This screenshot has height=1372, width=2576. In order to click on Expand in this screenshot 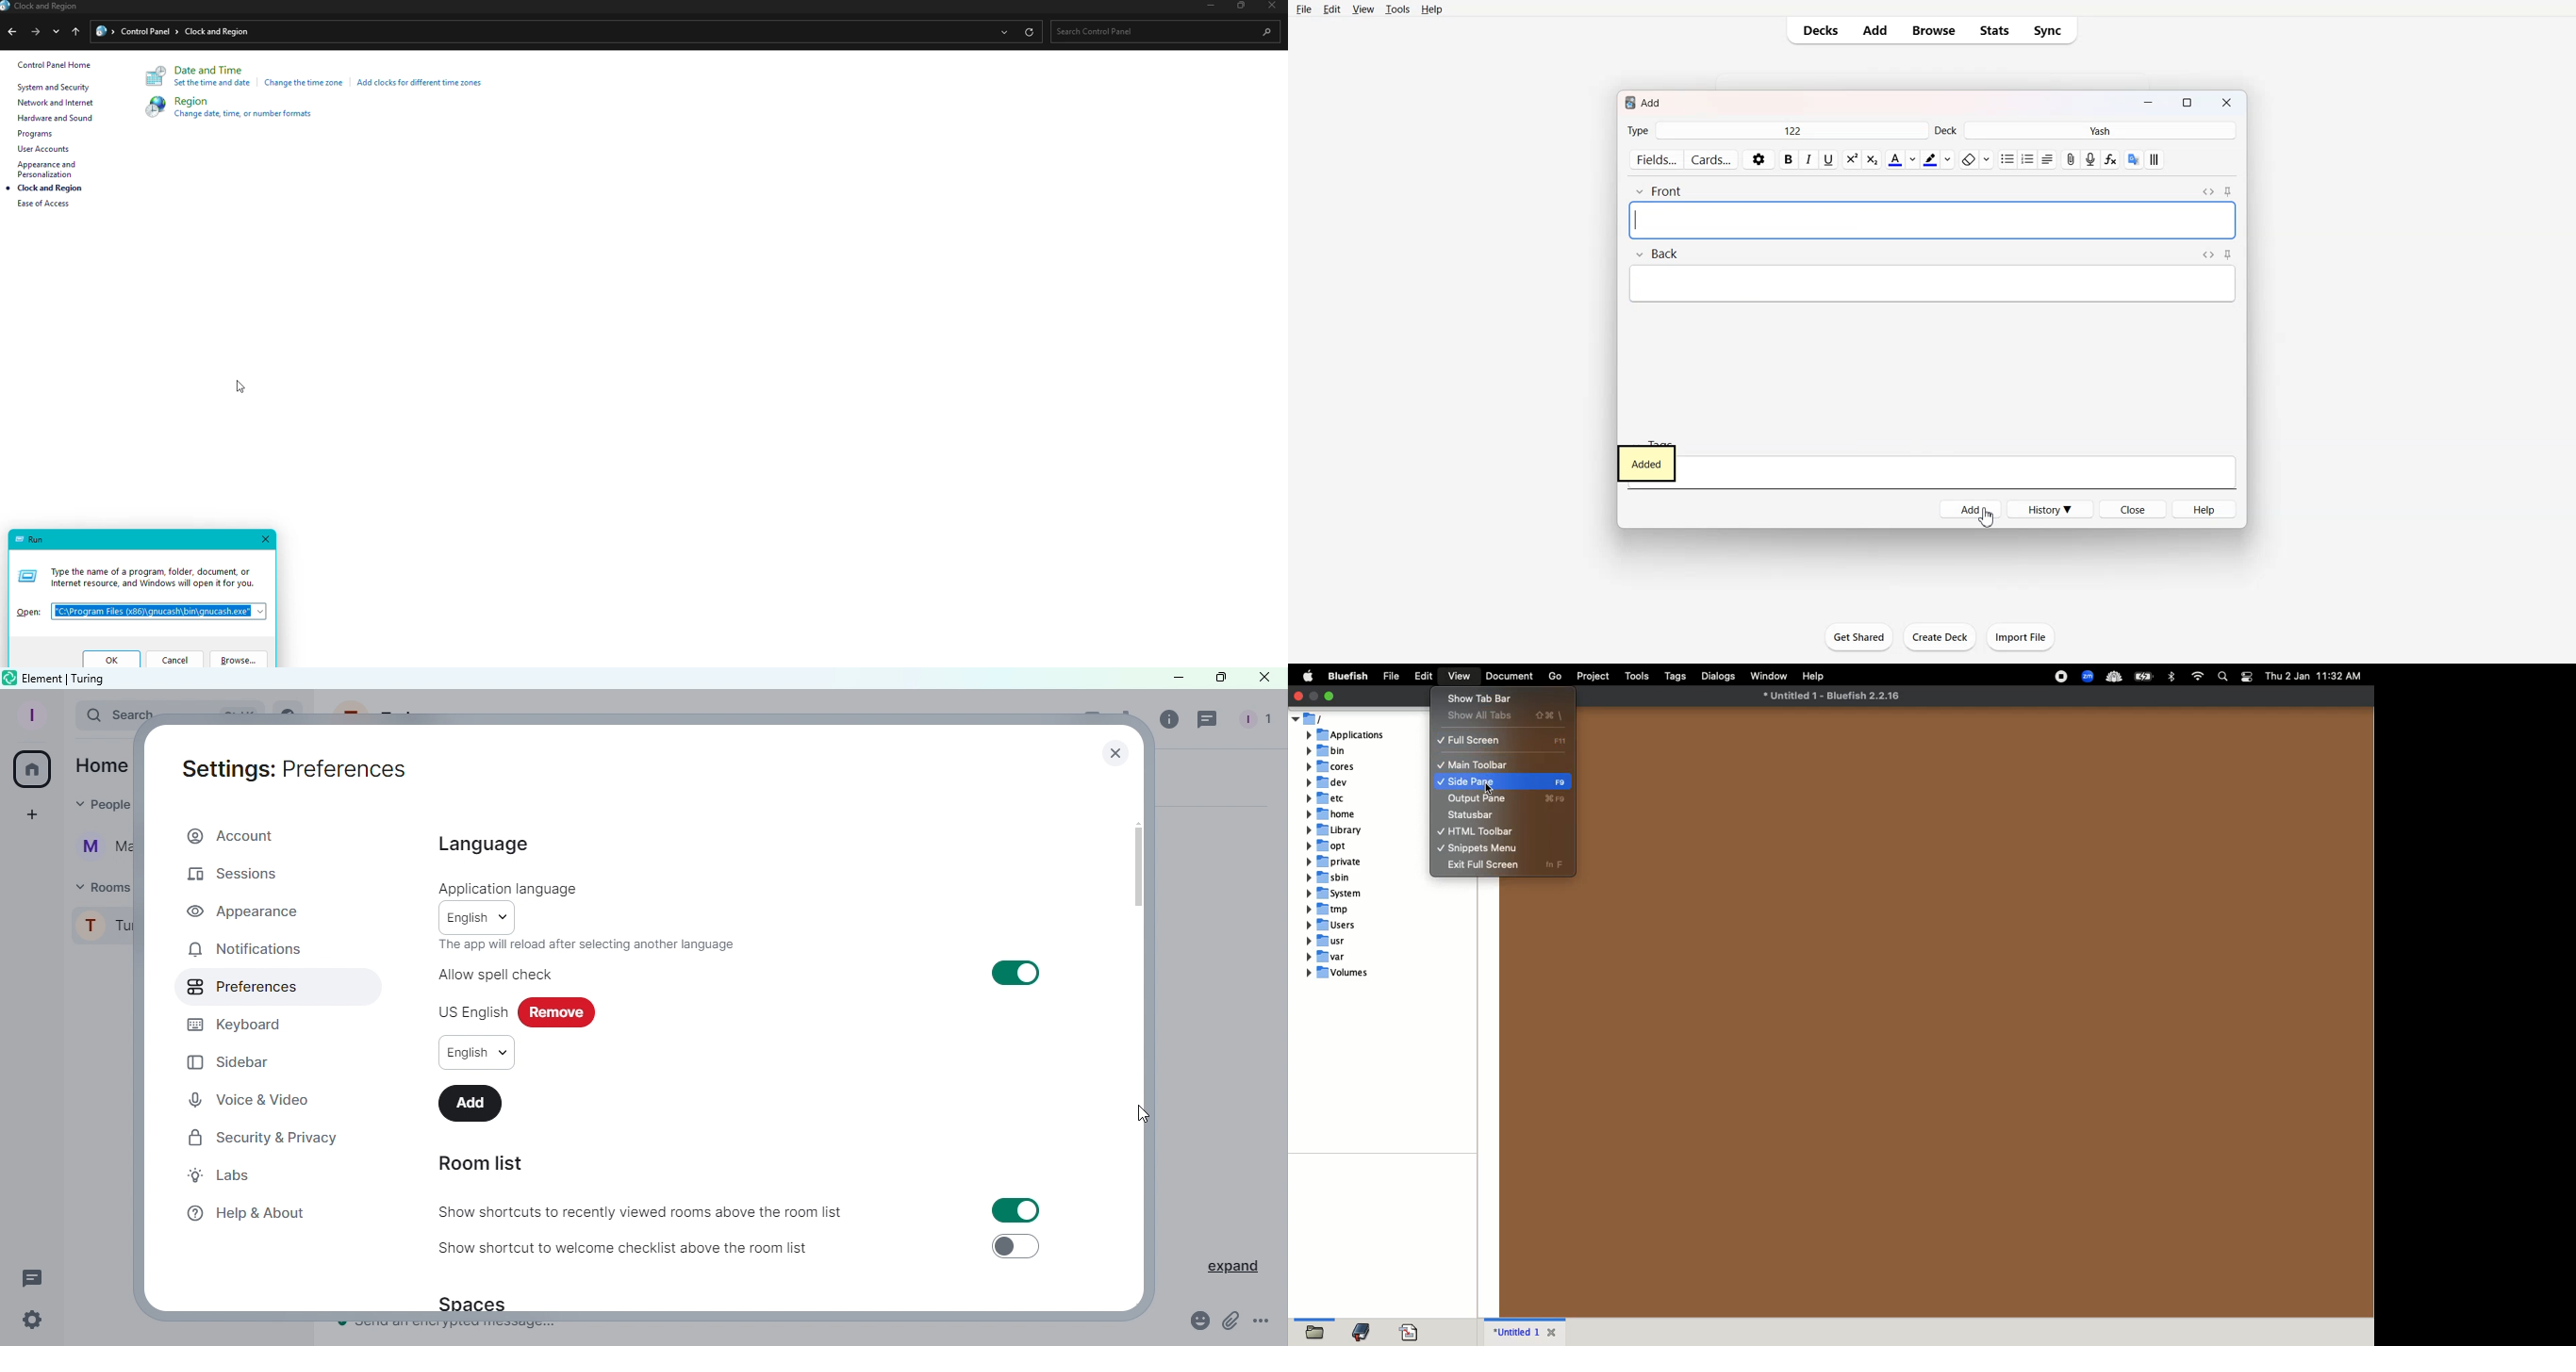, I will do `click(1222, 1263)`.